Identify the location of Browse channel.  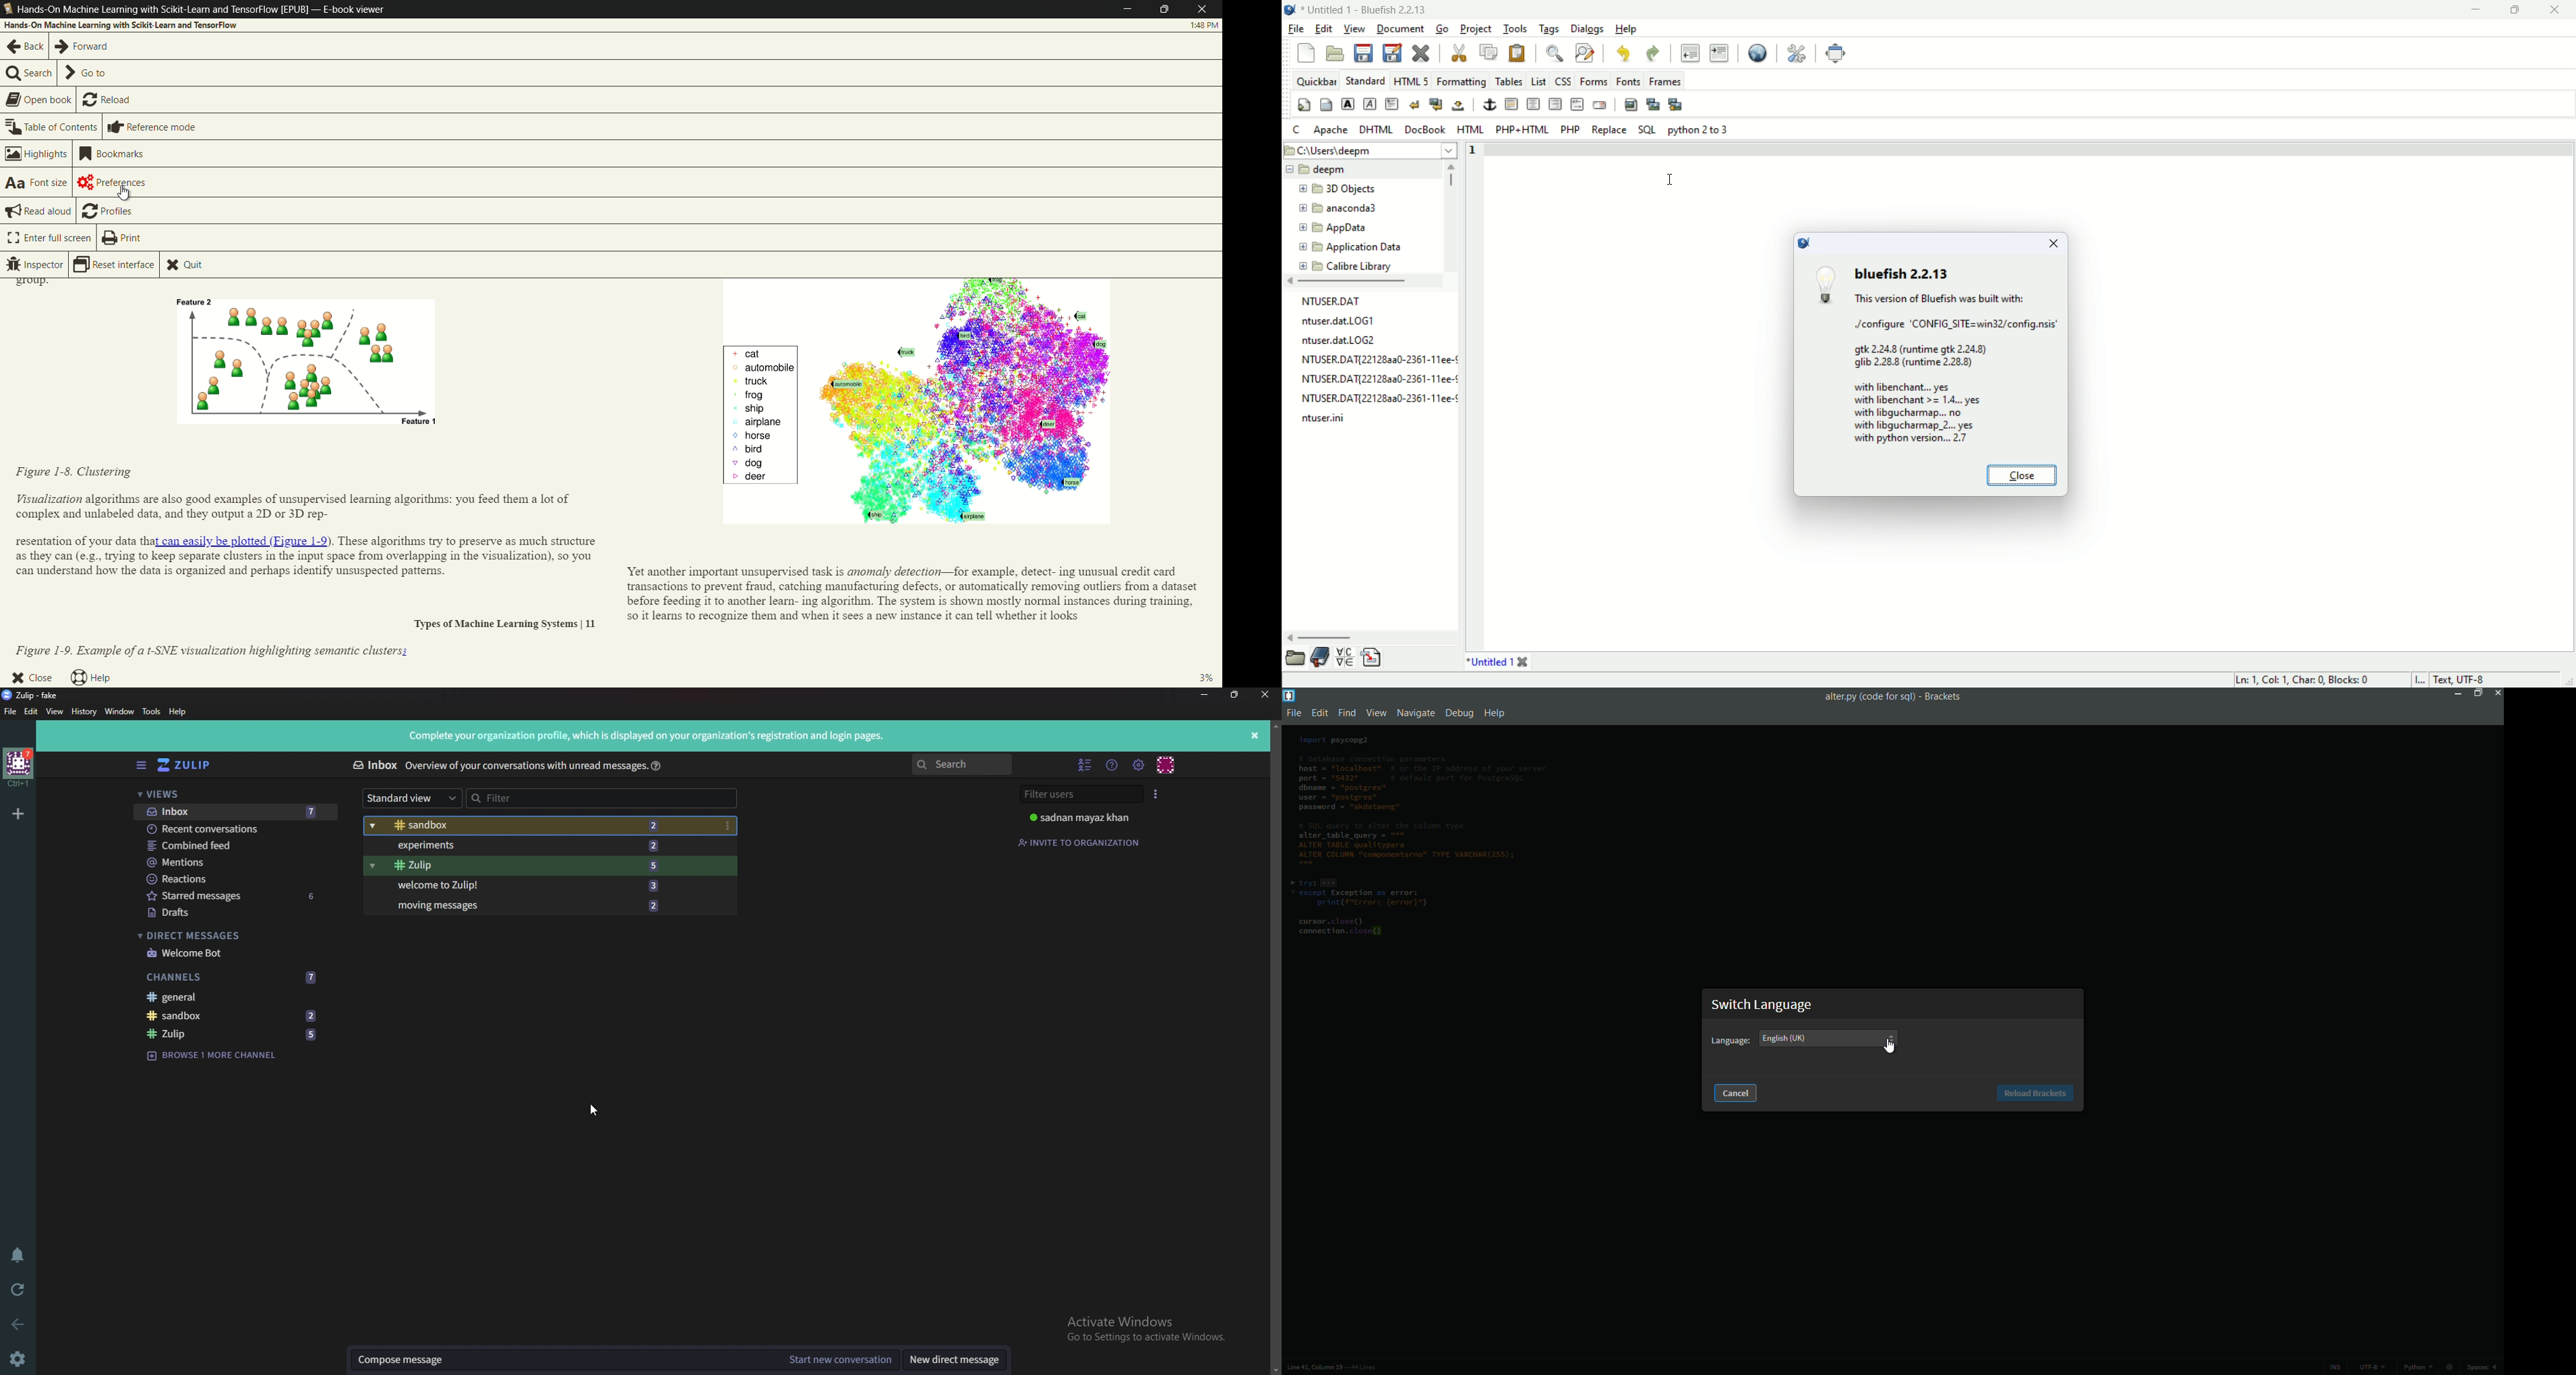
(217, 1056).